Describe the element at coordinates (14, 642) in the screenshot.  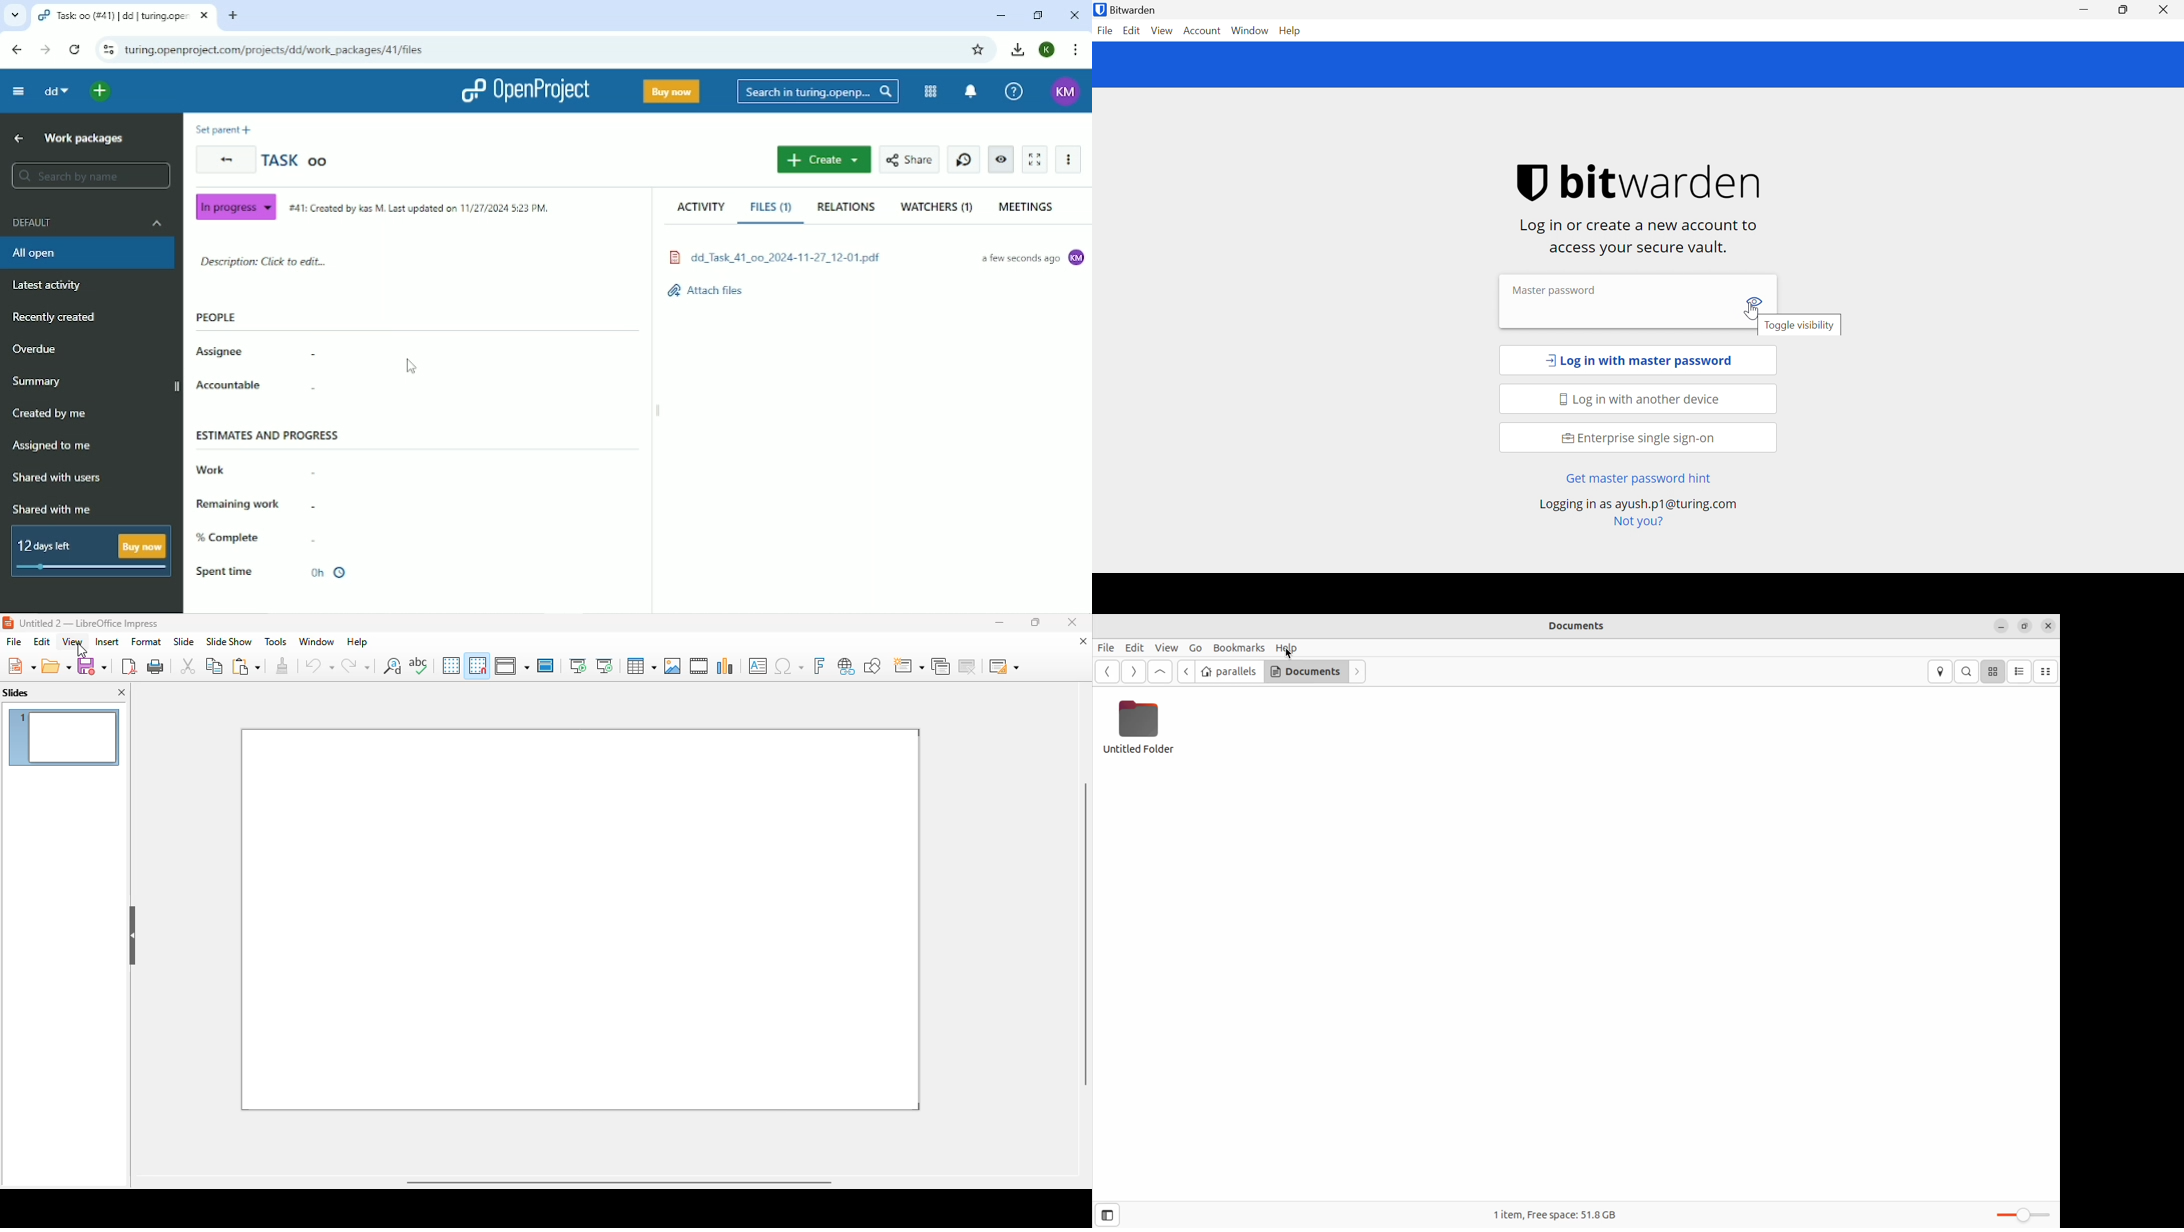
I see `file` at that location.